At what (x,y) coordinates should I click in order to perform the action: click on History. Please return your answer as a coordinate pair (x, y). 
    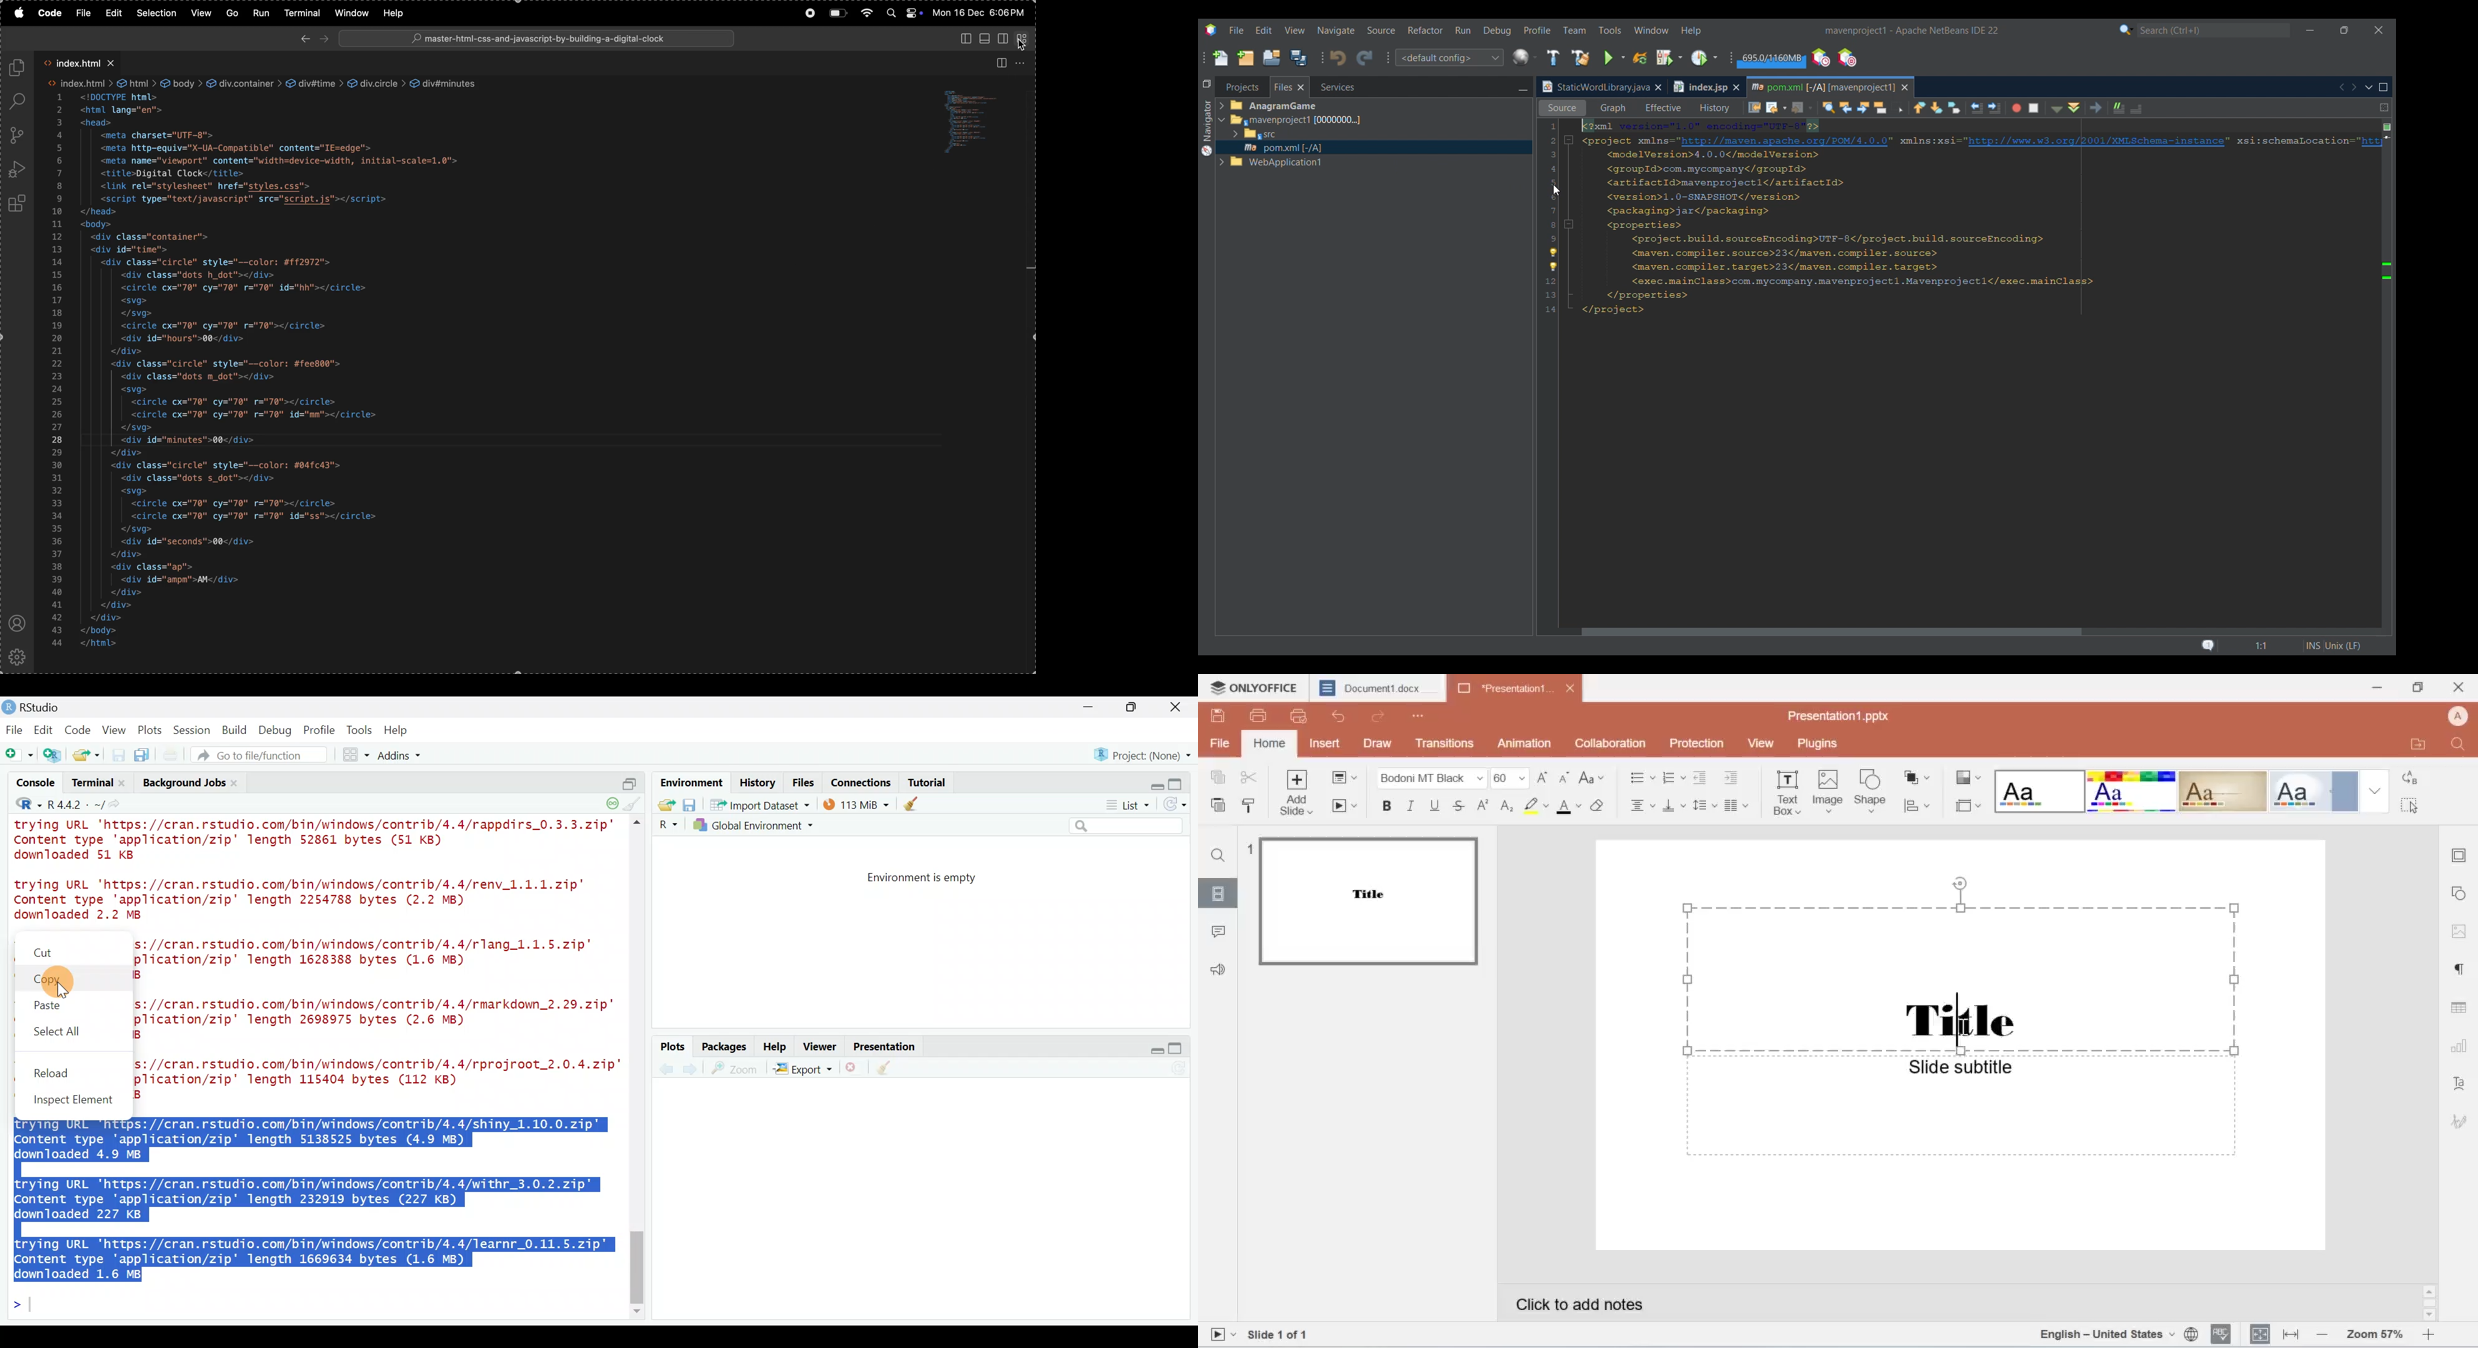
    Looking at the image, I should click on (758, 782).